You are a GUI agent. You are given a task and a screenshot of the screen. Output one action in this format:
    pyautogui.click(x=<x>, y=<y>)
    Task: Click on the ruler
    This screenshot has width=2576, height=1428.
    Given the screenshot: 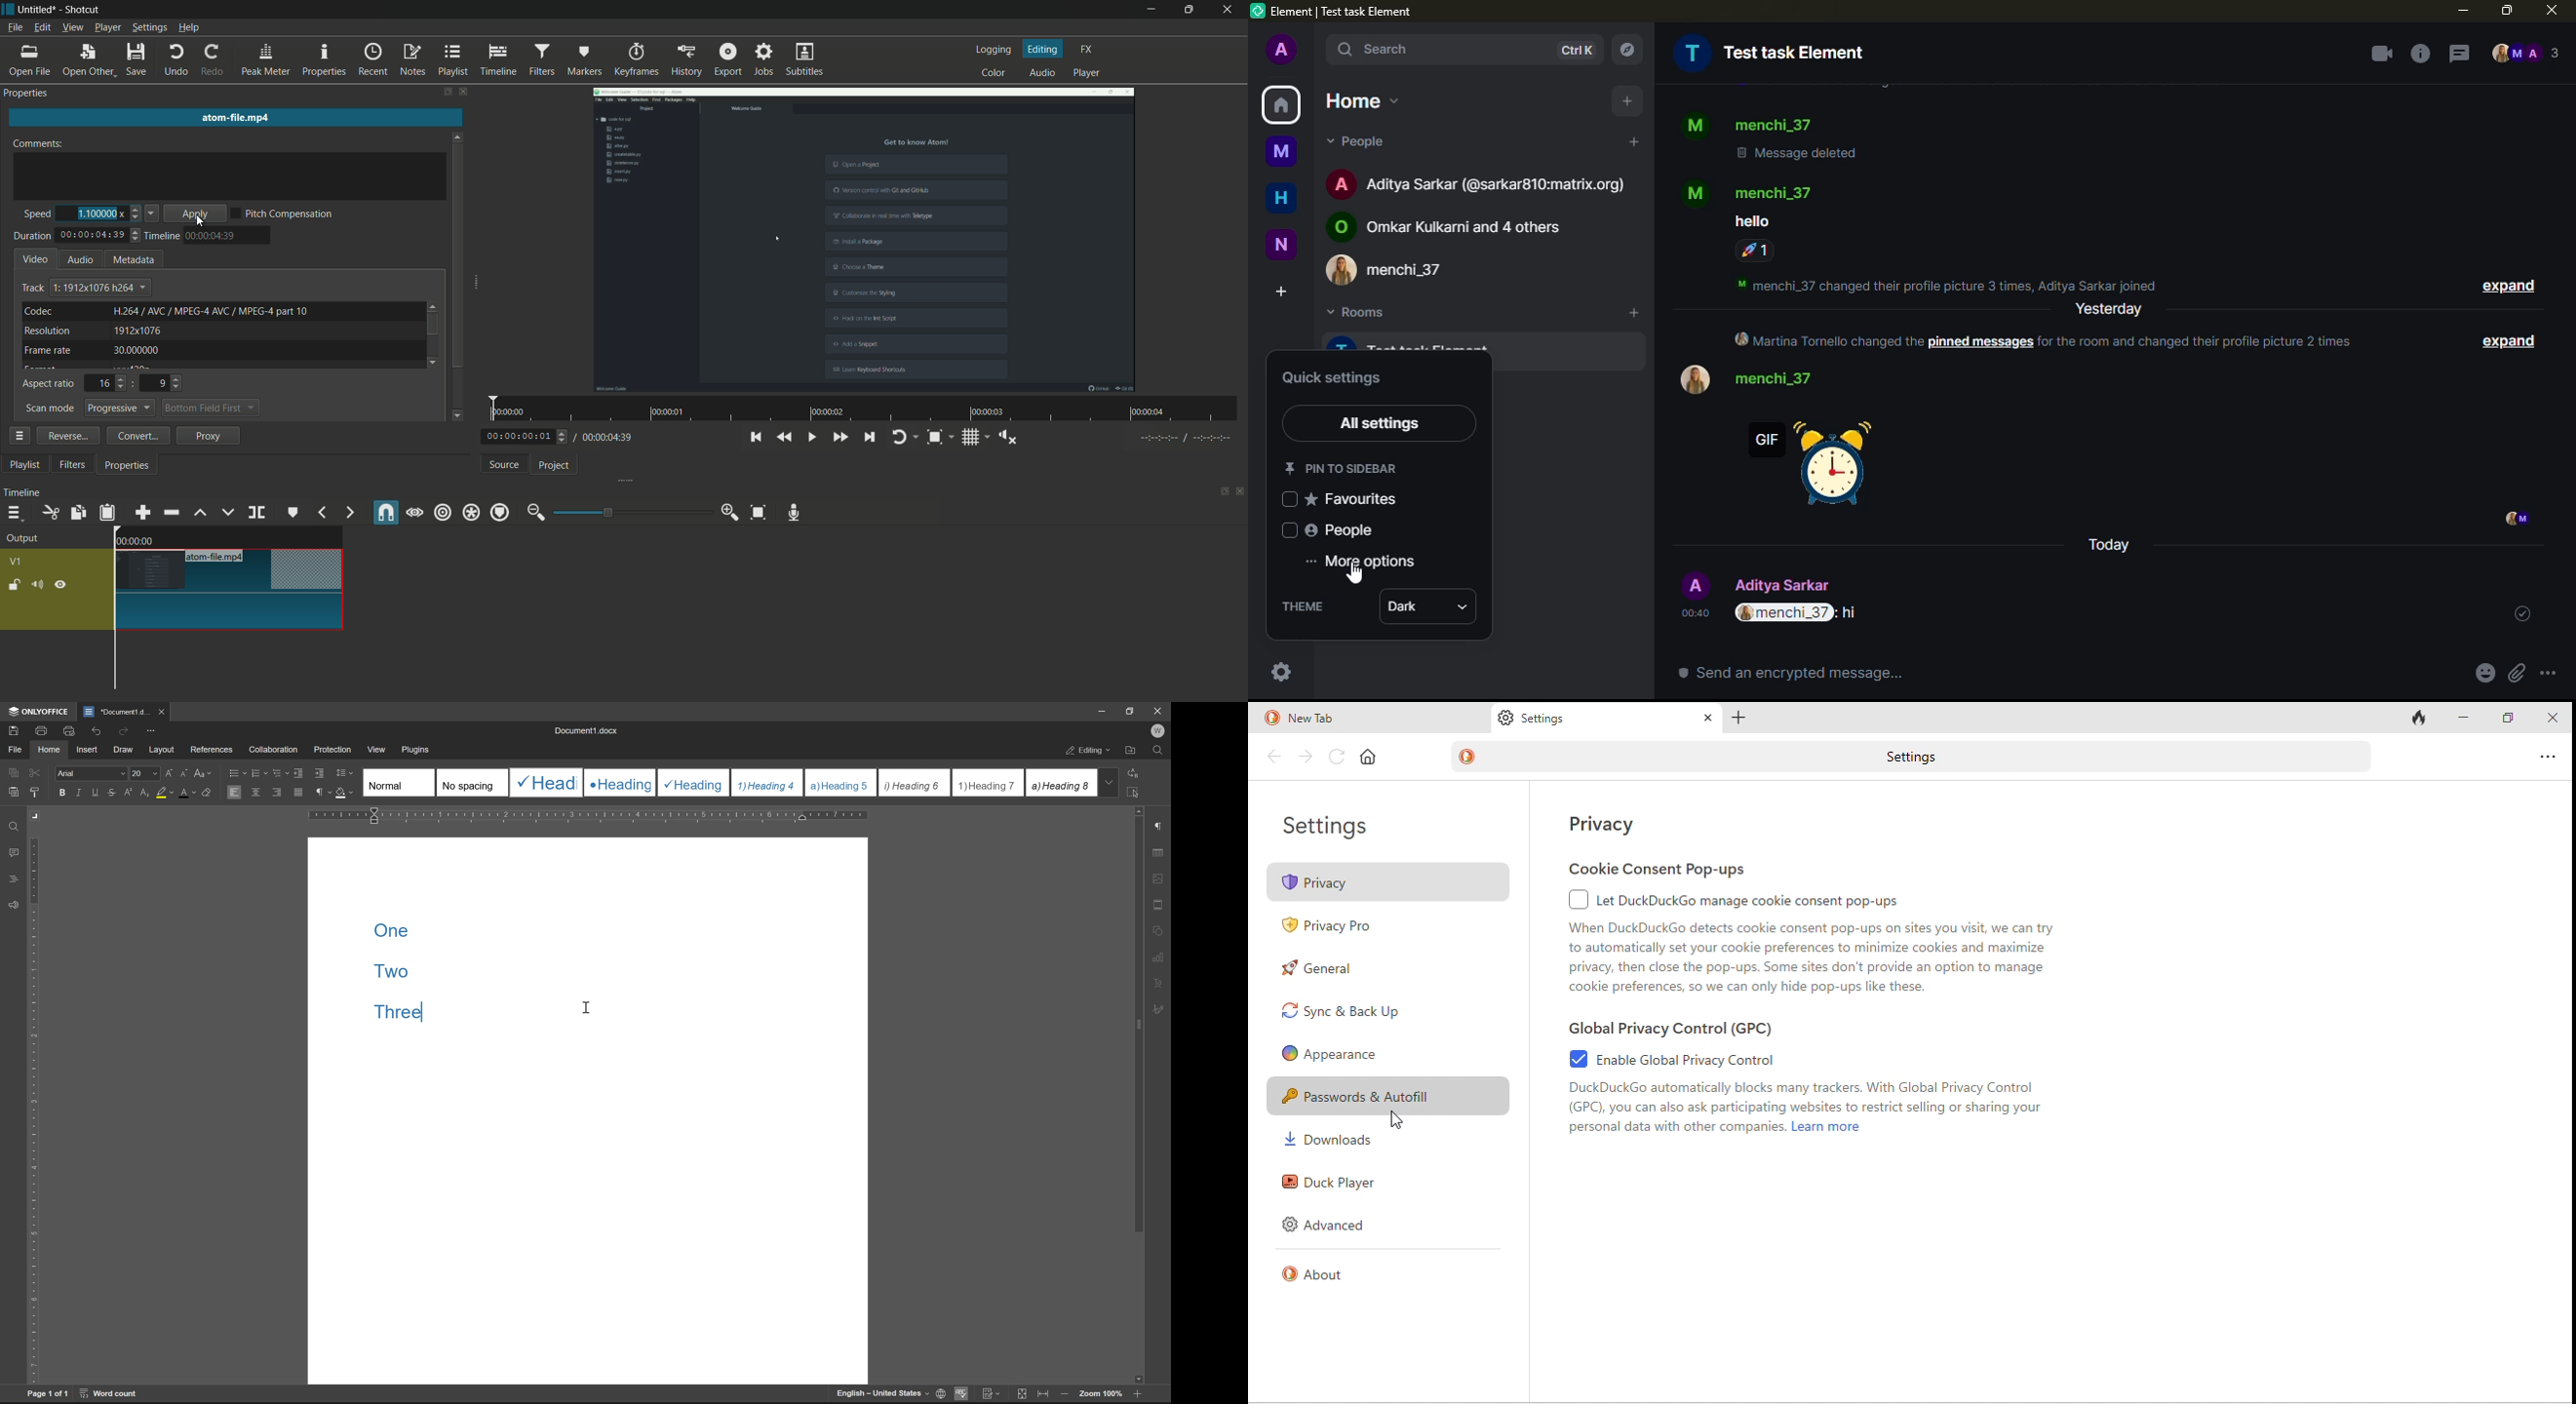 What is the action you would take?
    pyautogui.click(x=589, y=816)
    